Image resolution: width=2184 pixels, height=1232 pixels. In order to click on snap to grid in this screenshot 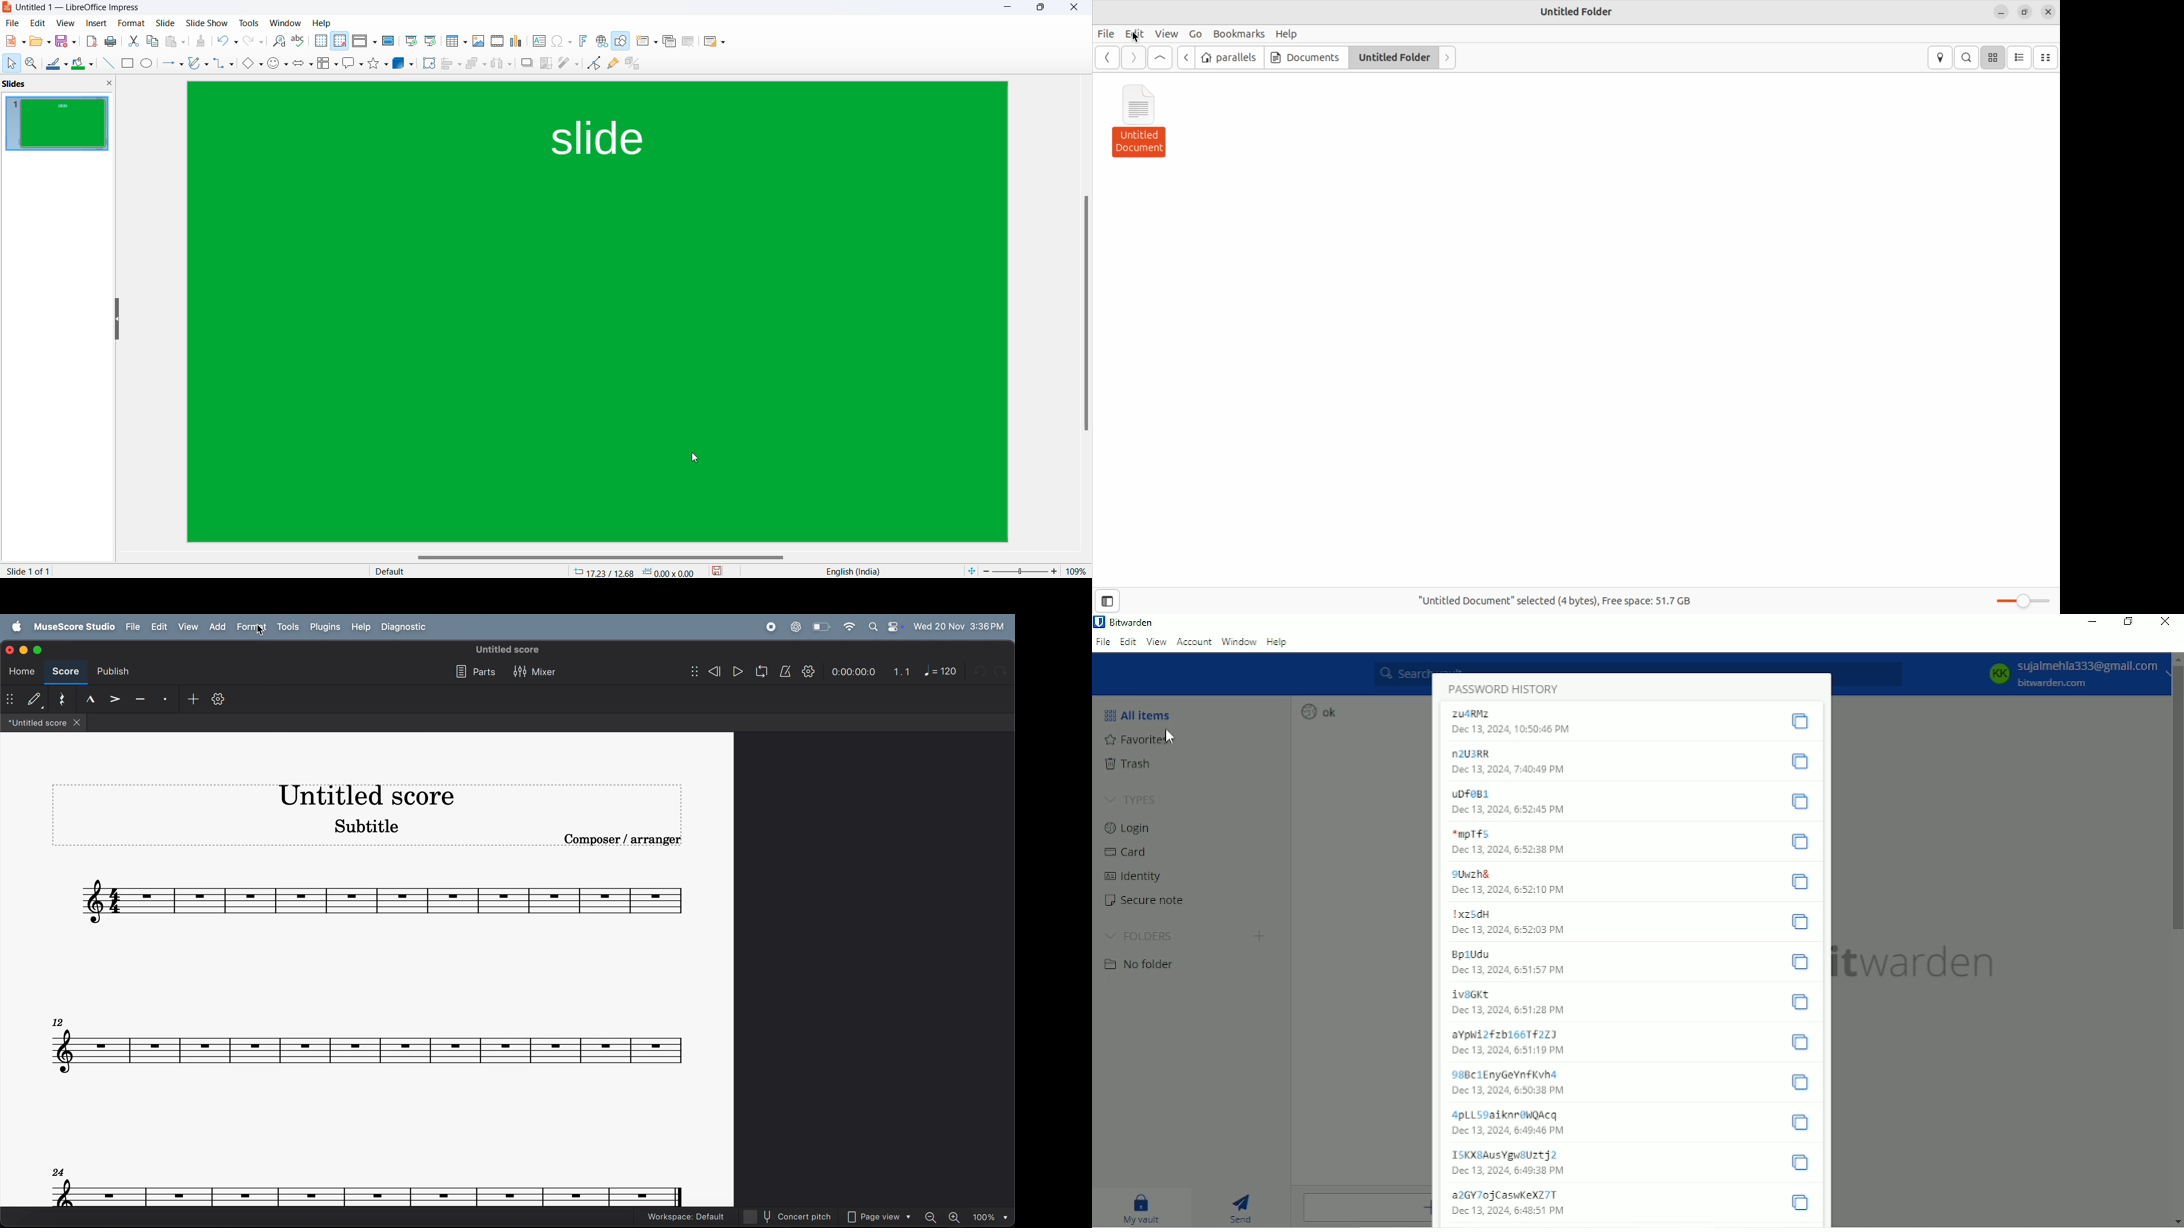, I will do `click(340, 42)`.